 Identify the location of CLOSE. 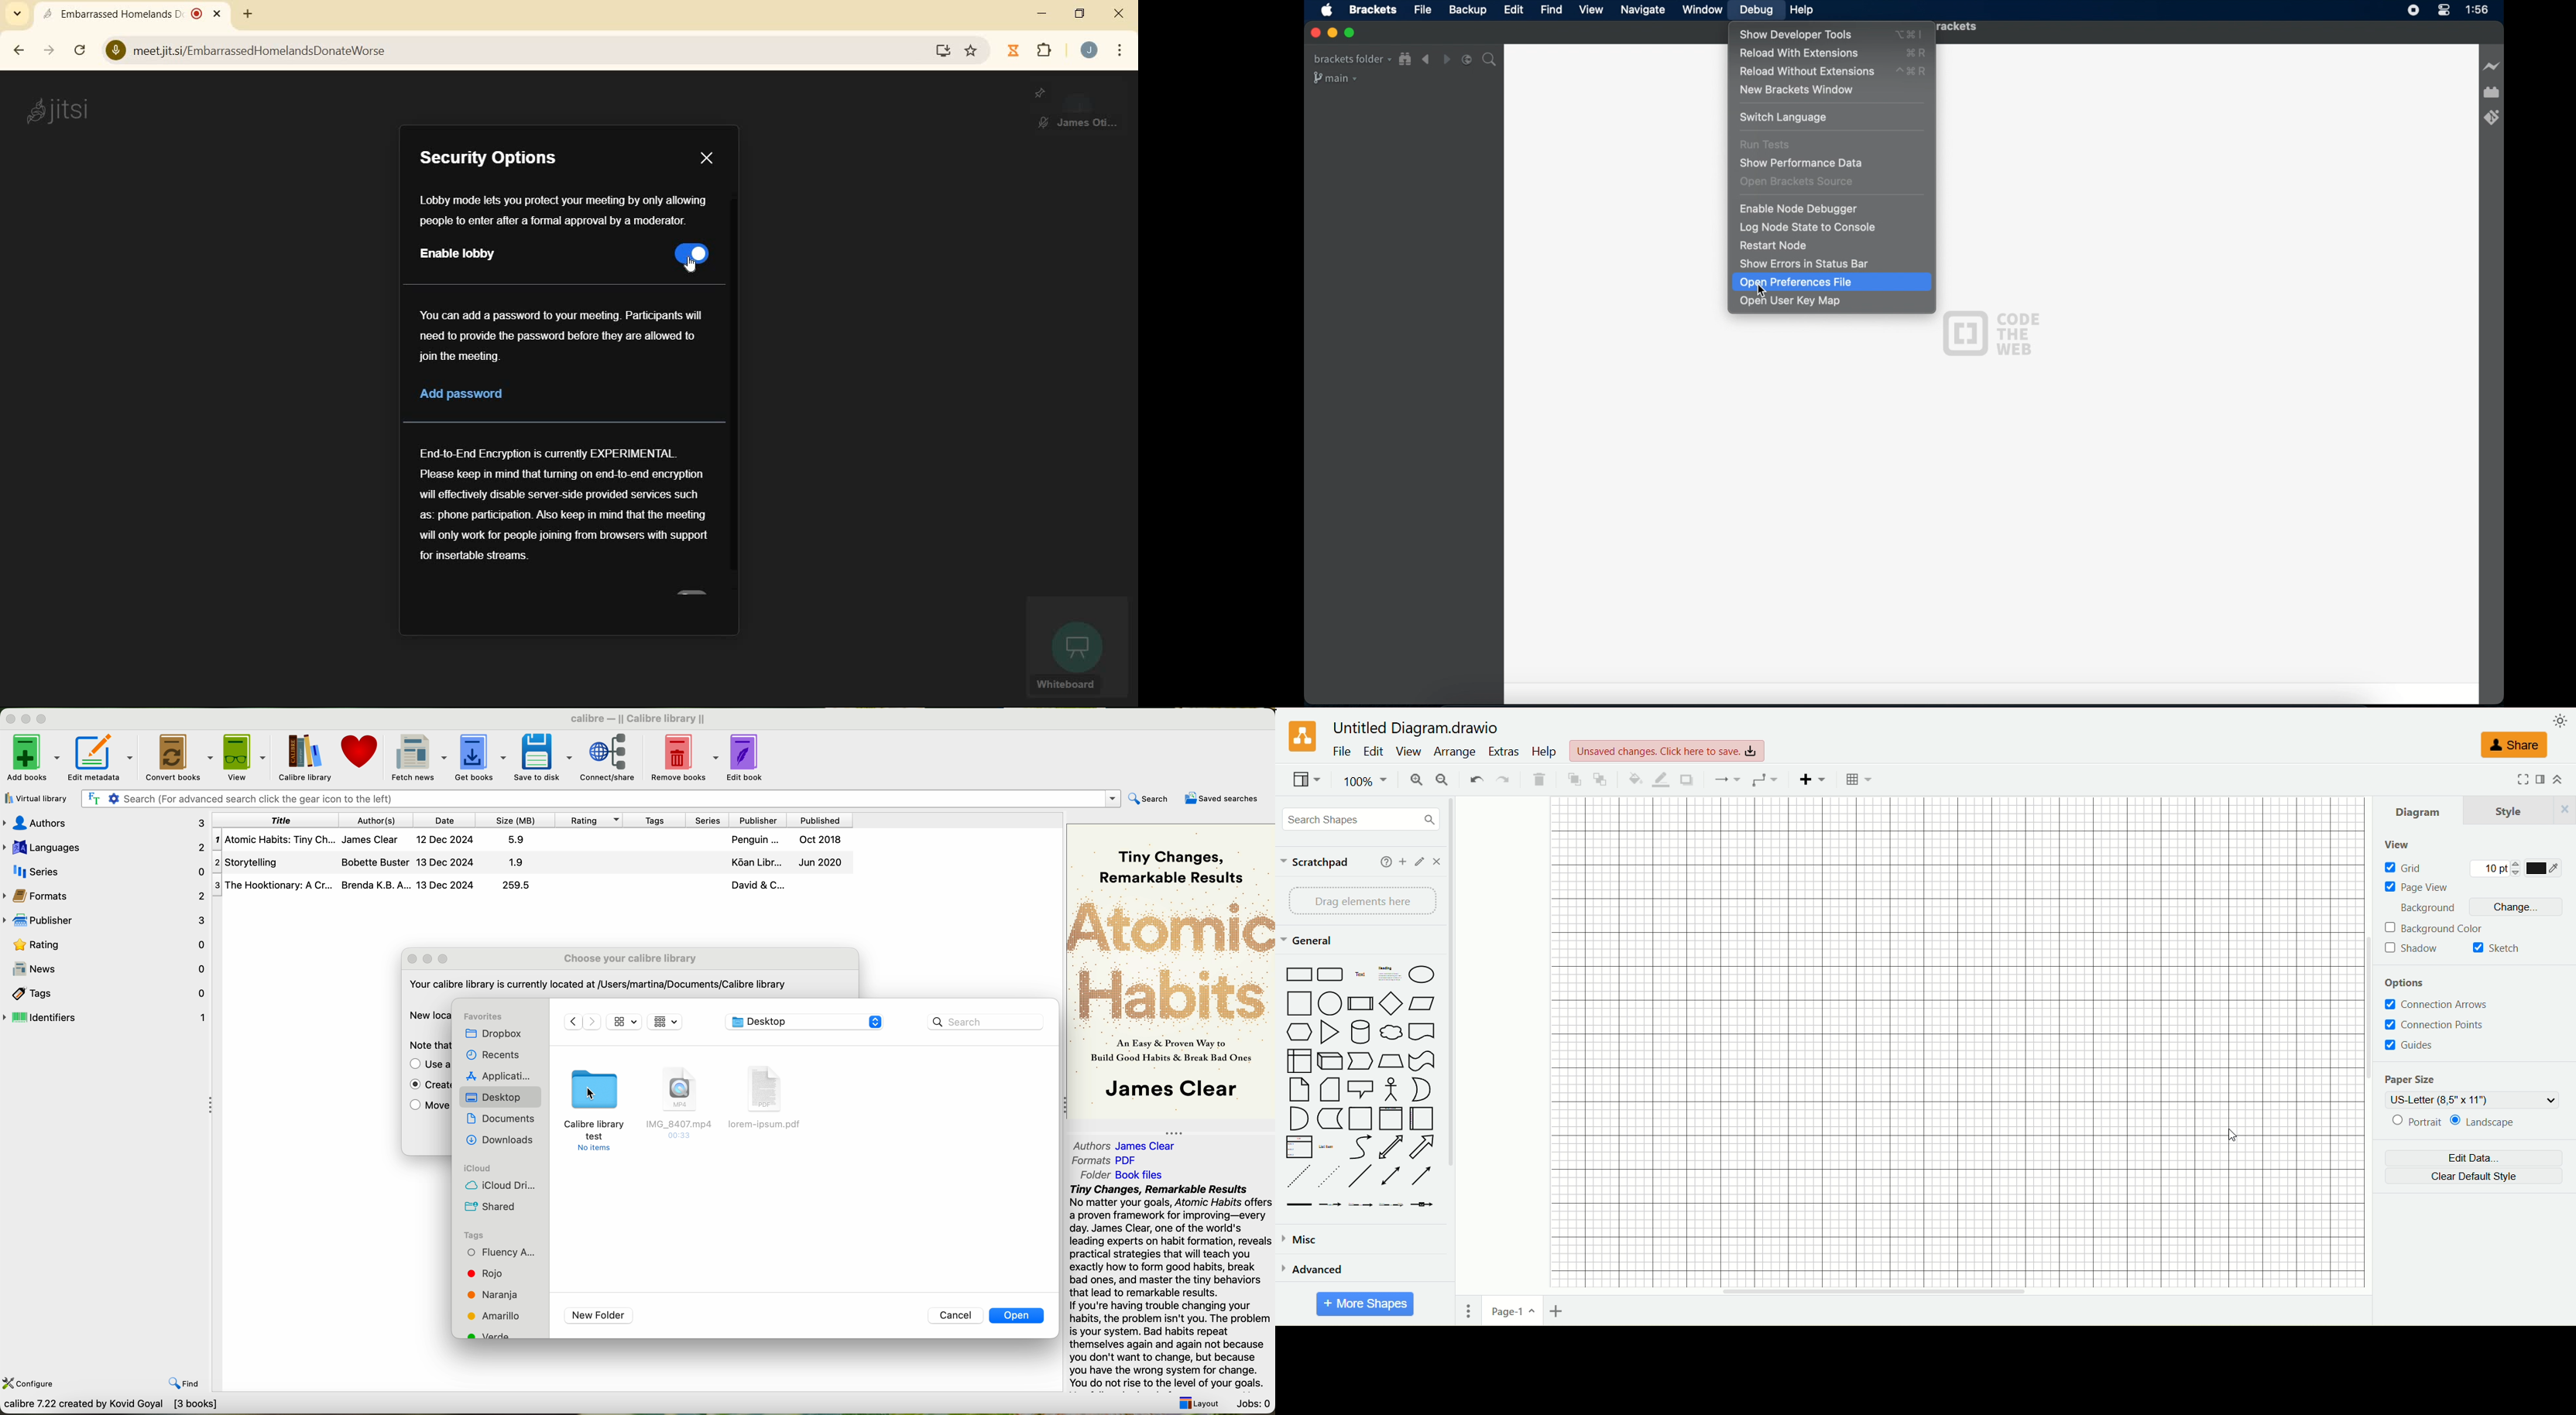
(706, 160).